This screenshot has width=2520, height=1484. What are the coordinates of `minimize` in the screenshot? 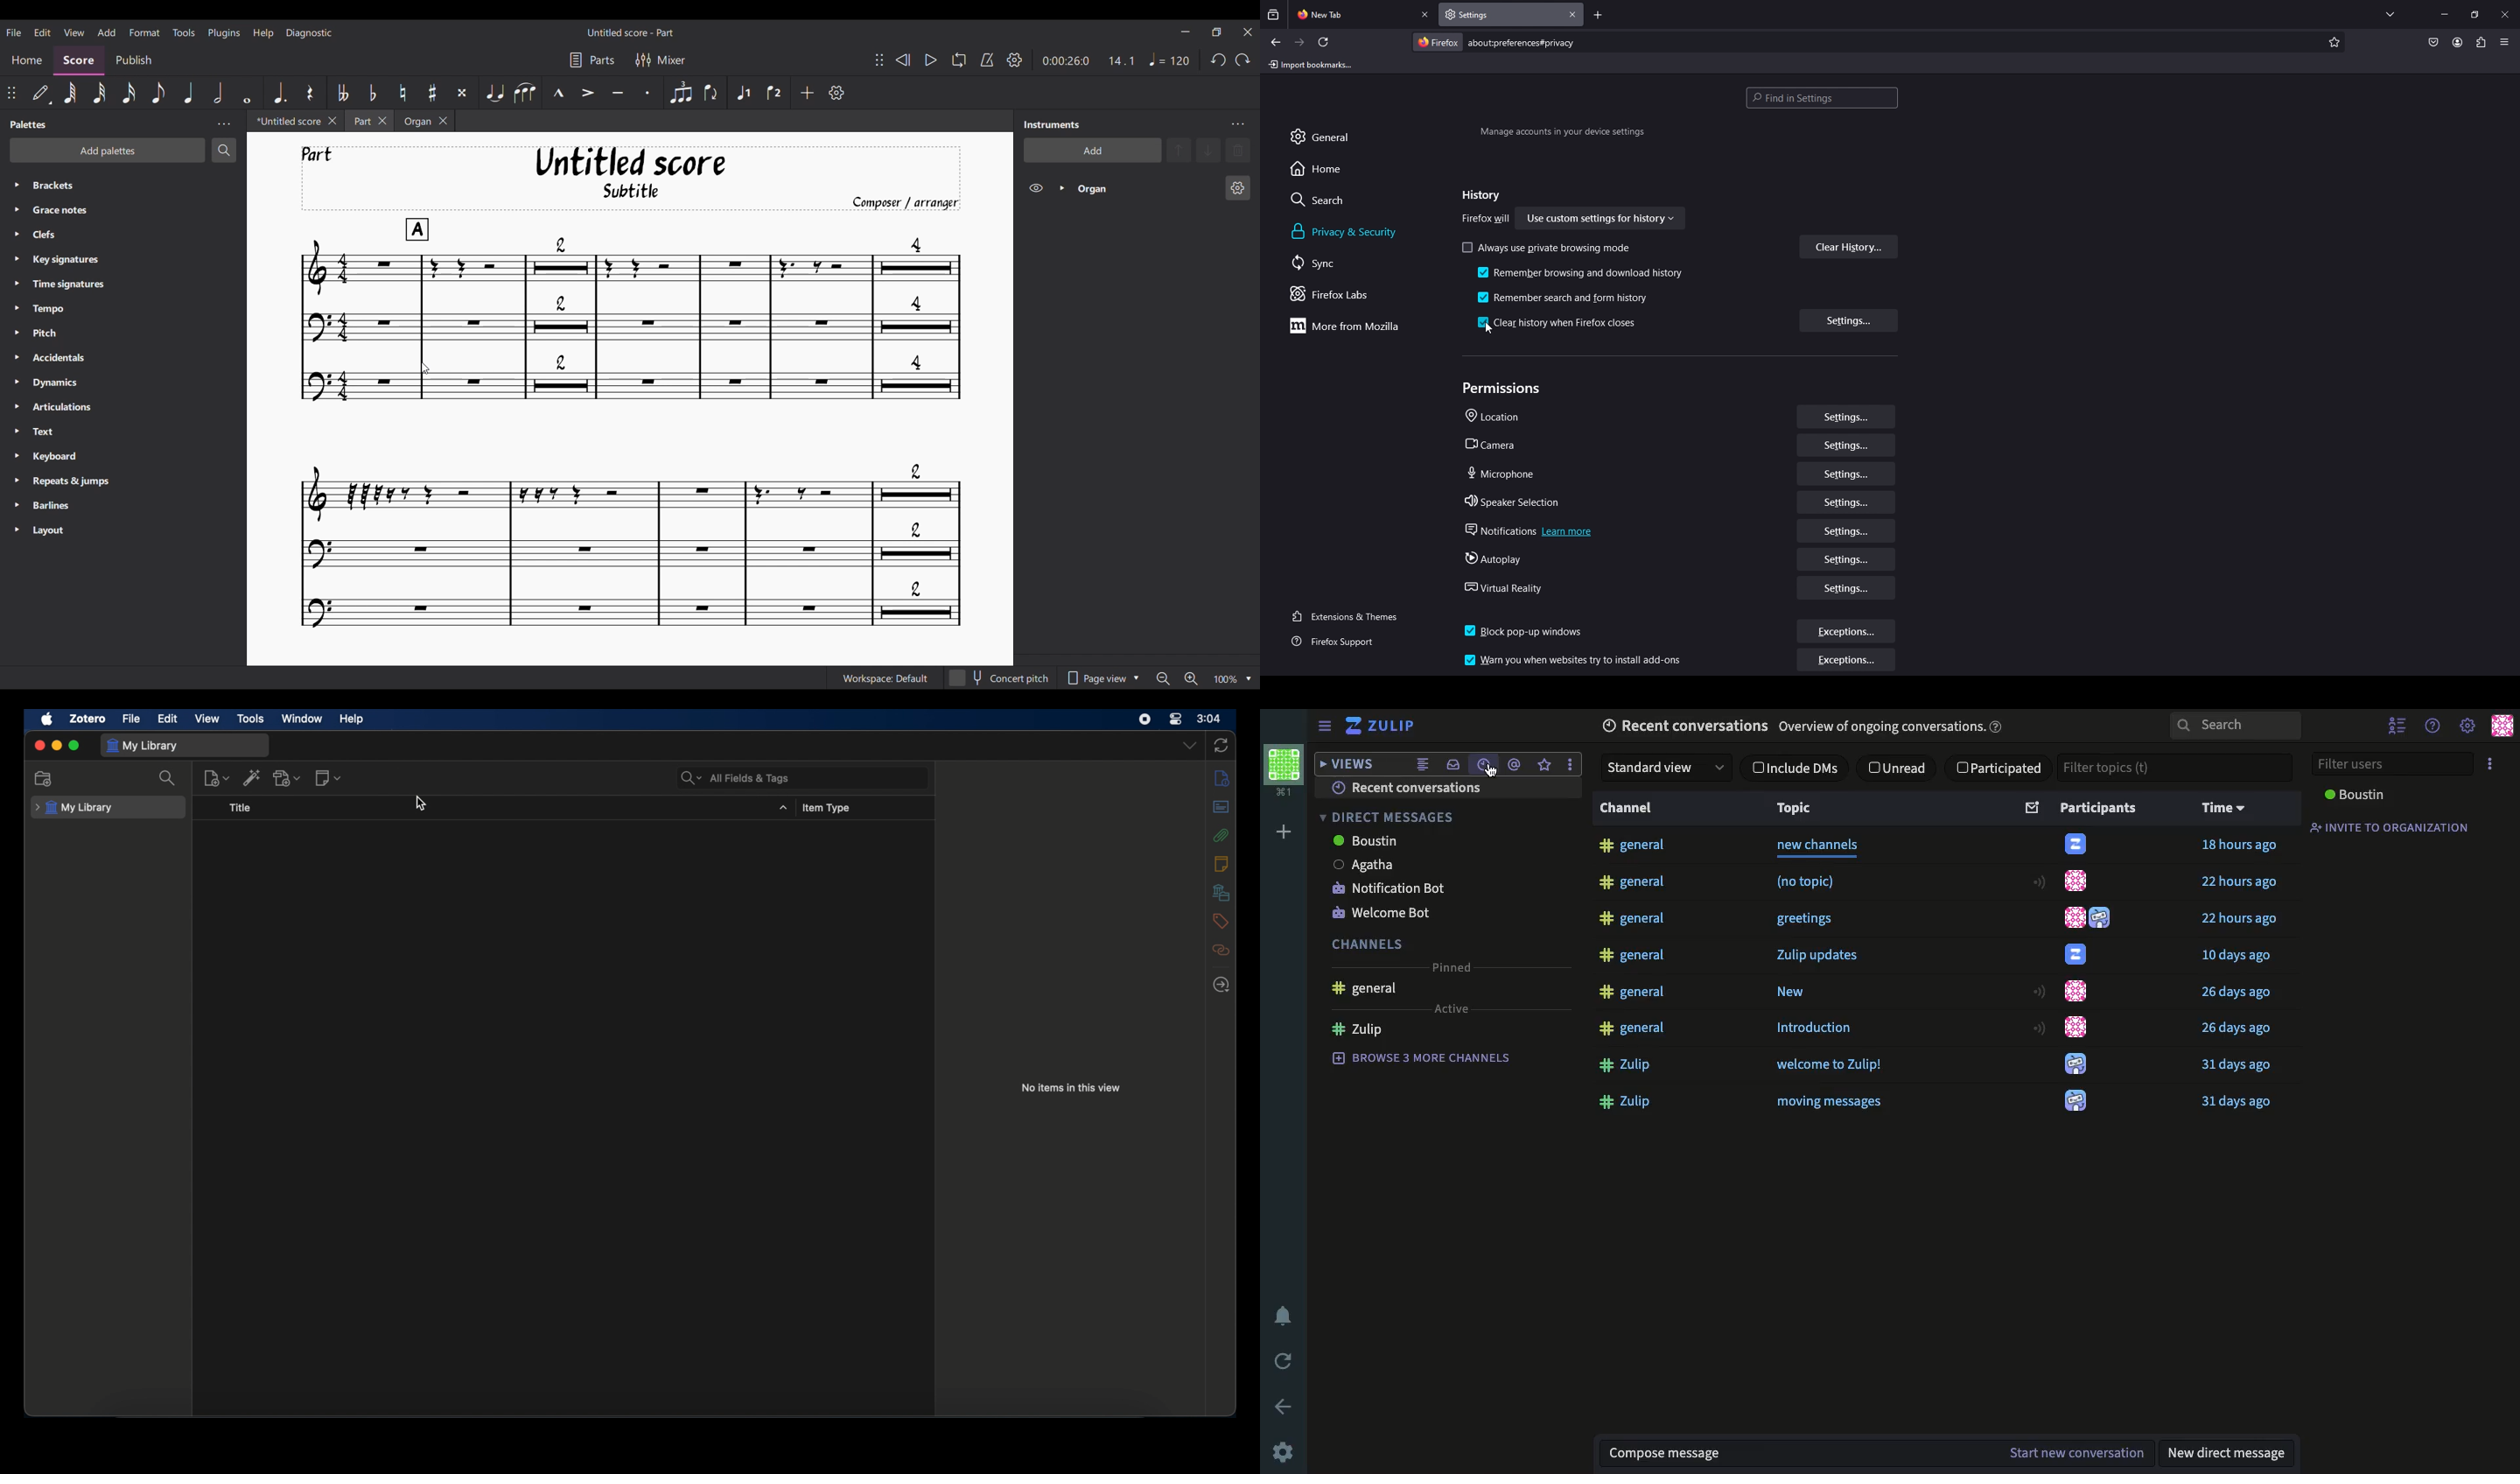 It's located at (2445, 13).